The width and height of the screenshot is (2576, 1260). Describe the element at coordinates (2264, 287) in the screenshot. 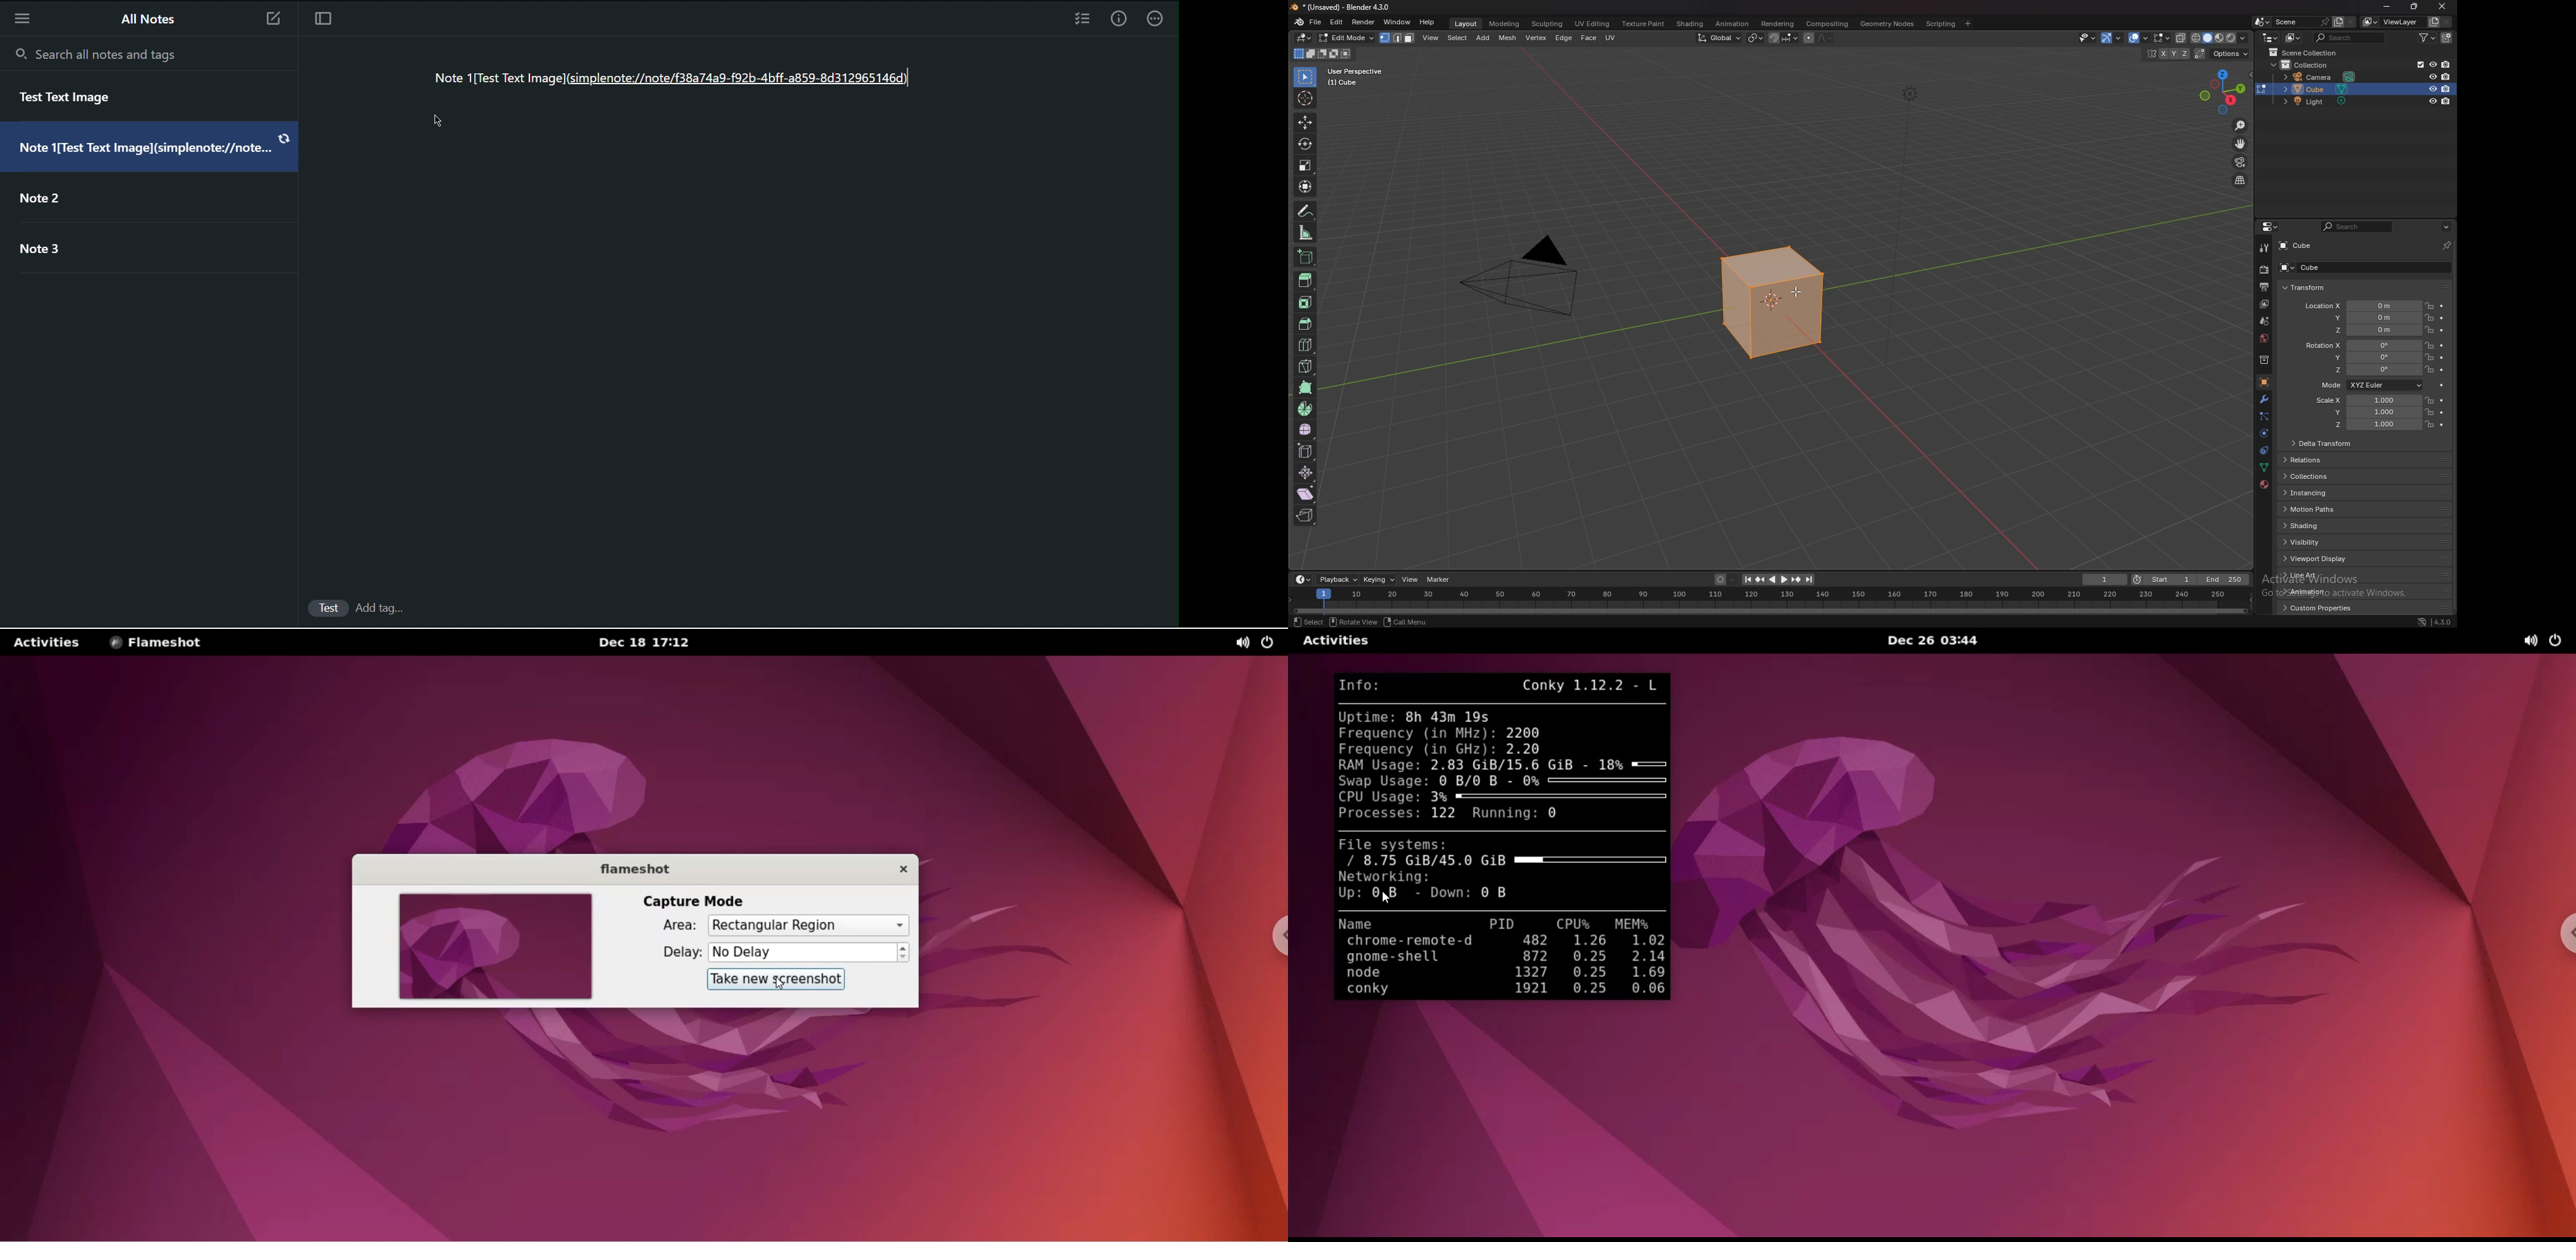

I see `output` at that location.